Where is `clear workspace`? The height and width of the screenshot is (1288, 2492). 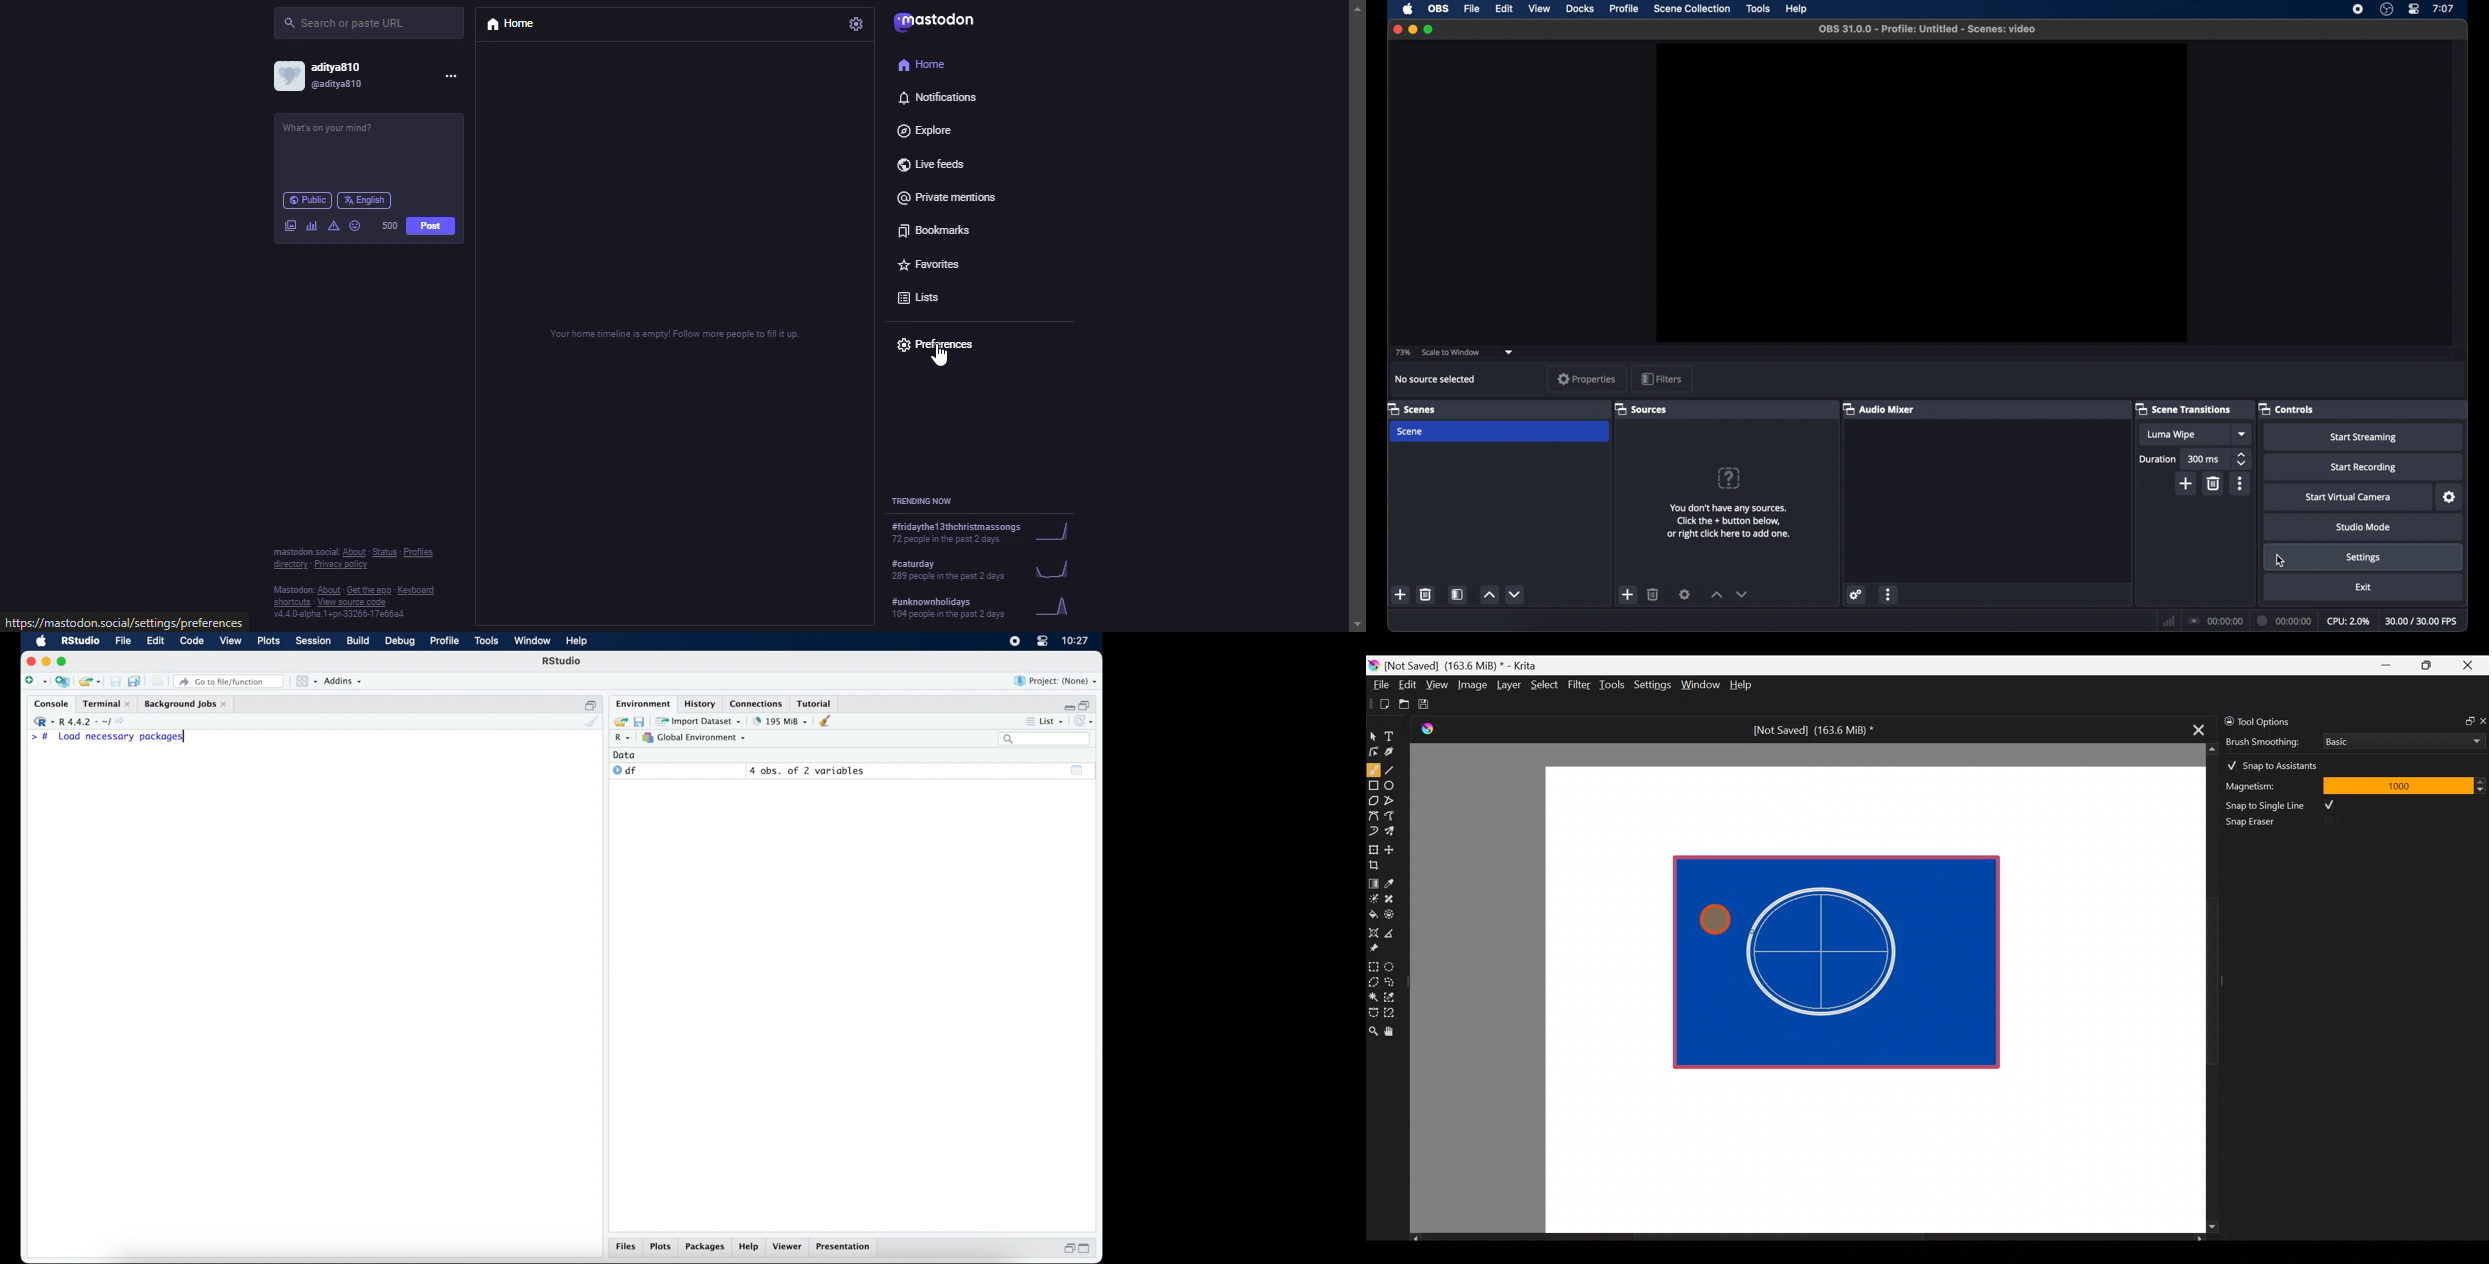 clear workspace is located at coordinates (829, 722).